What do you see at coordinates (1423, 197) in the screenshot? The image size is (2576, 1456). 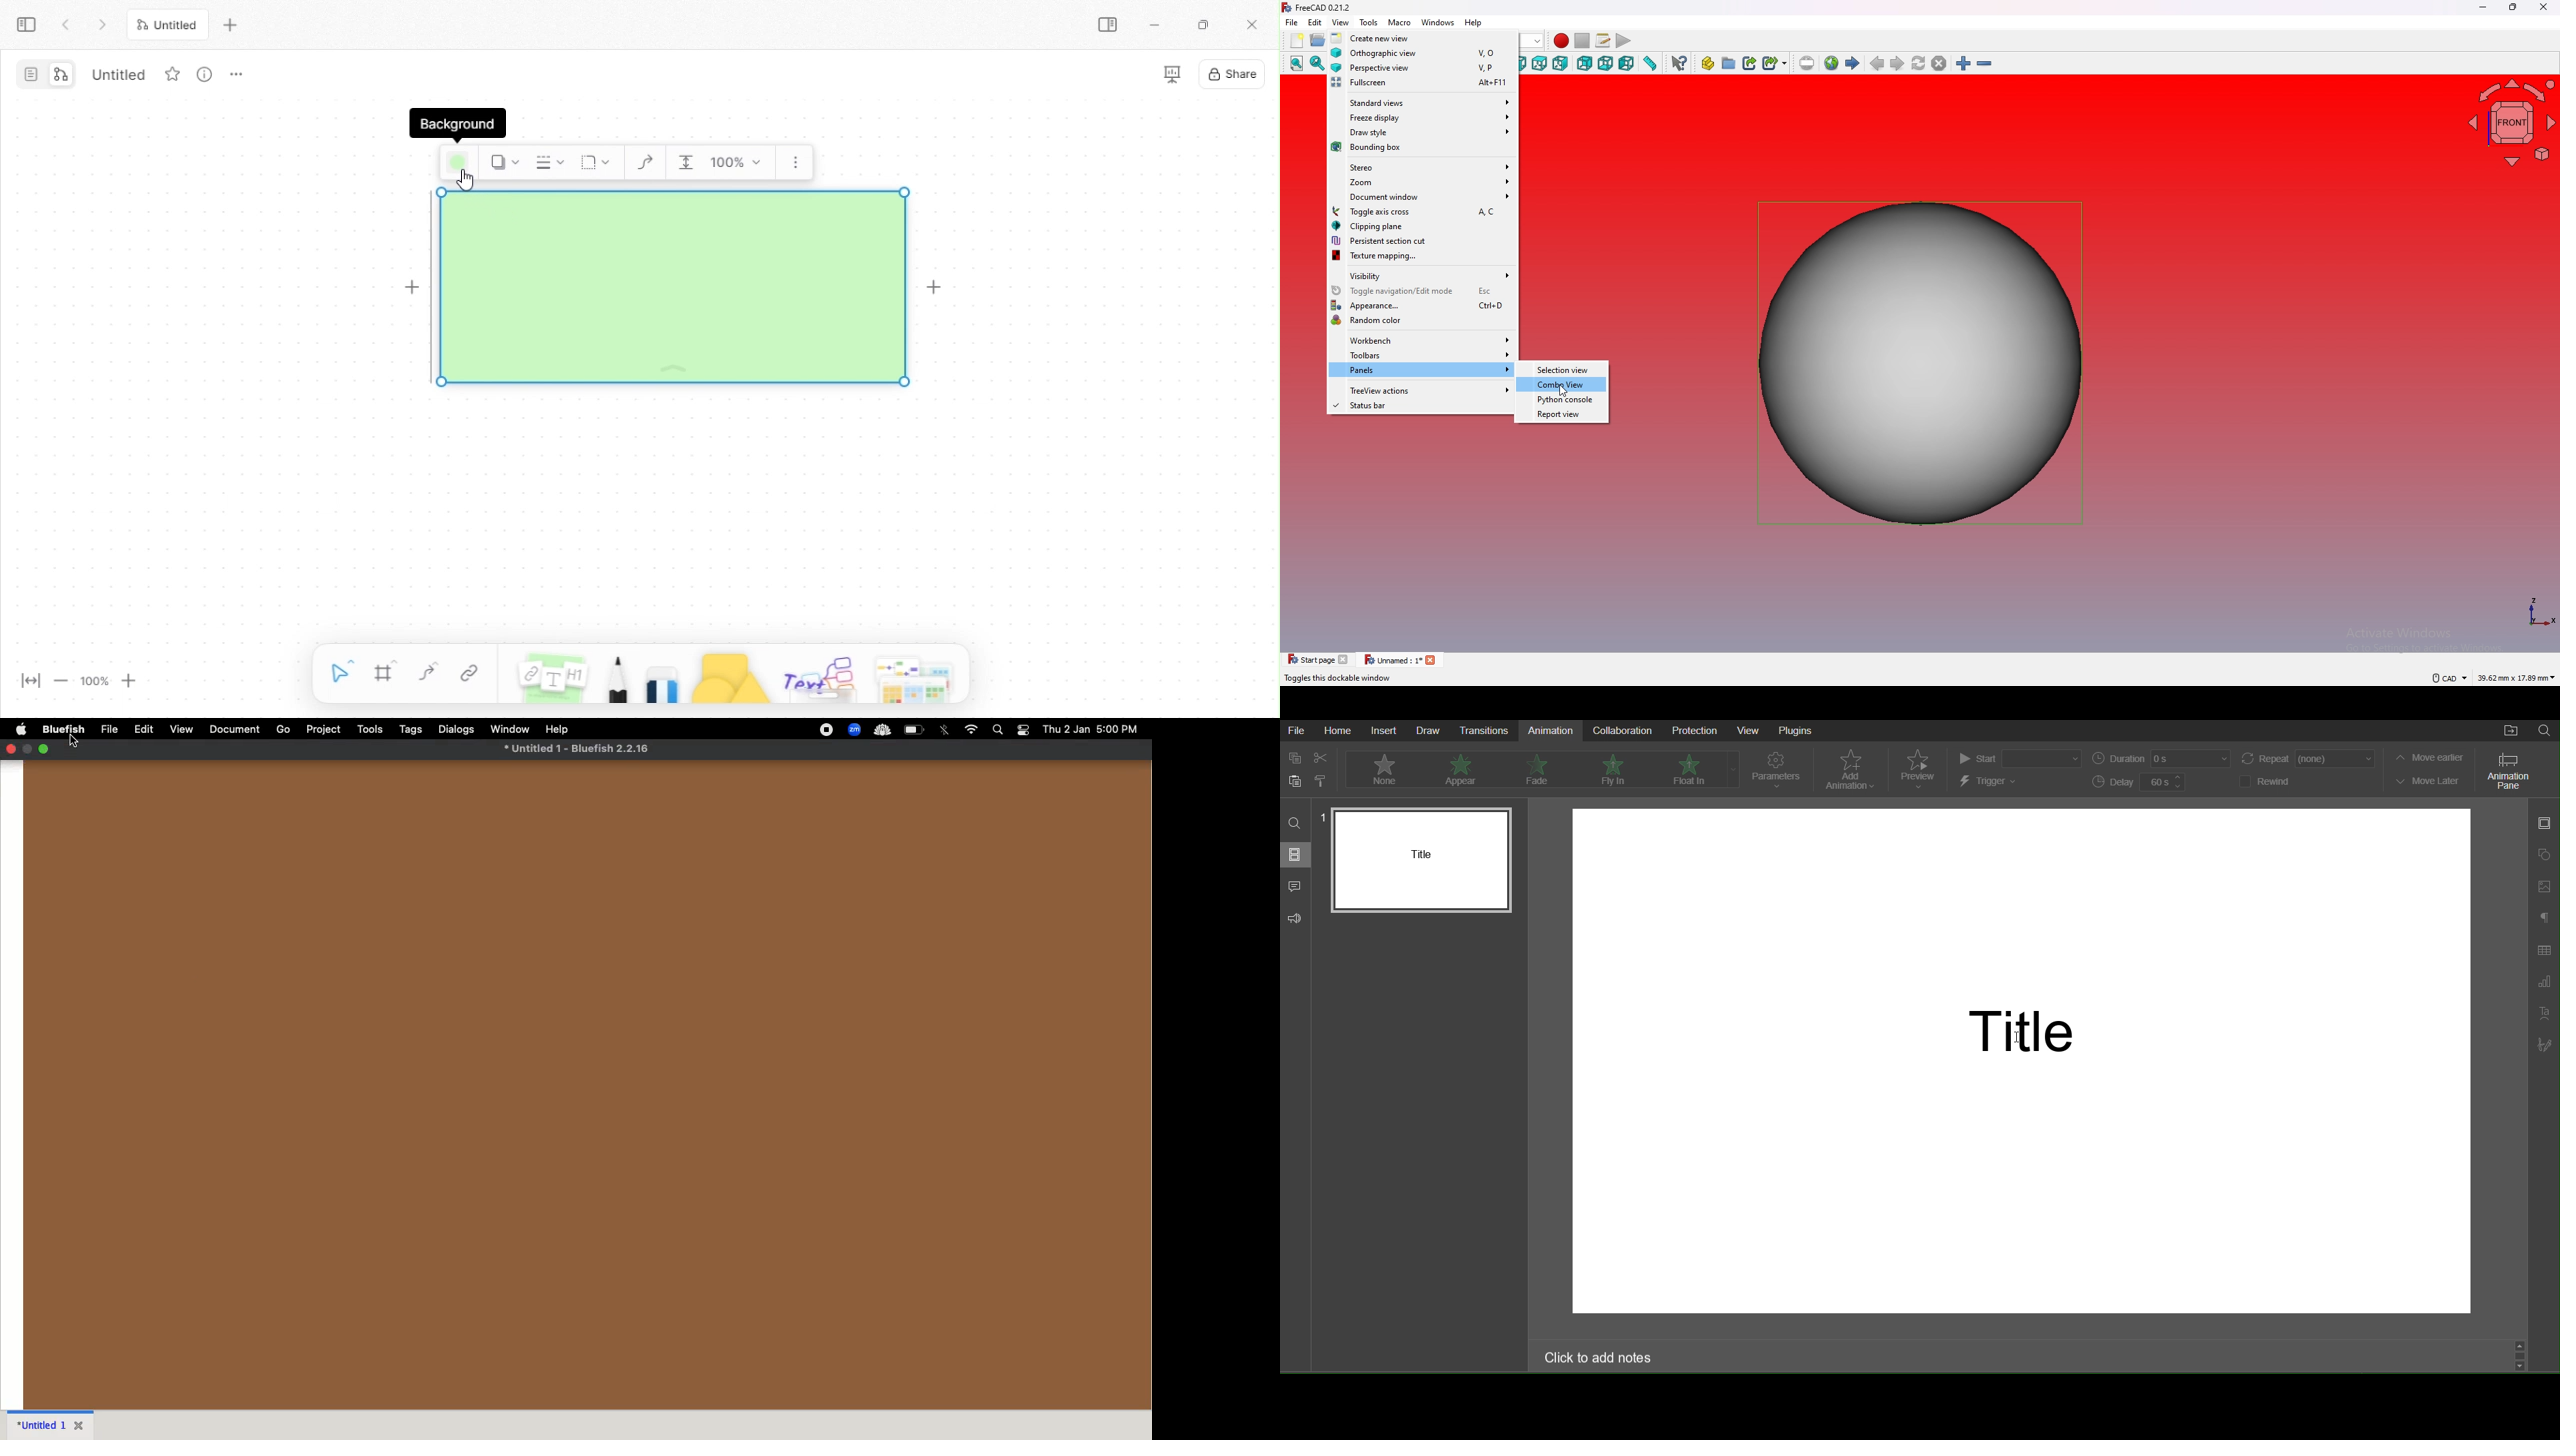 I see `document window` at bounding box center [1423, 197].